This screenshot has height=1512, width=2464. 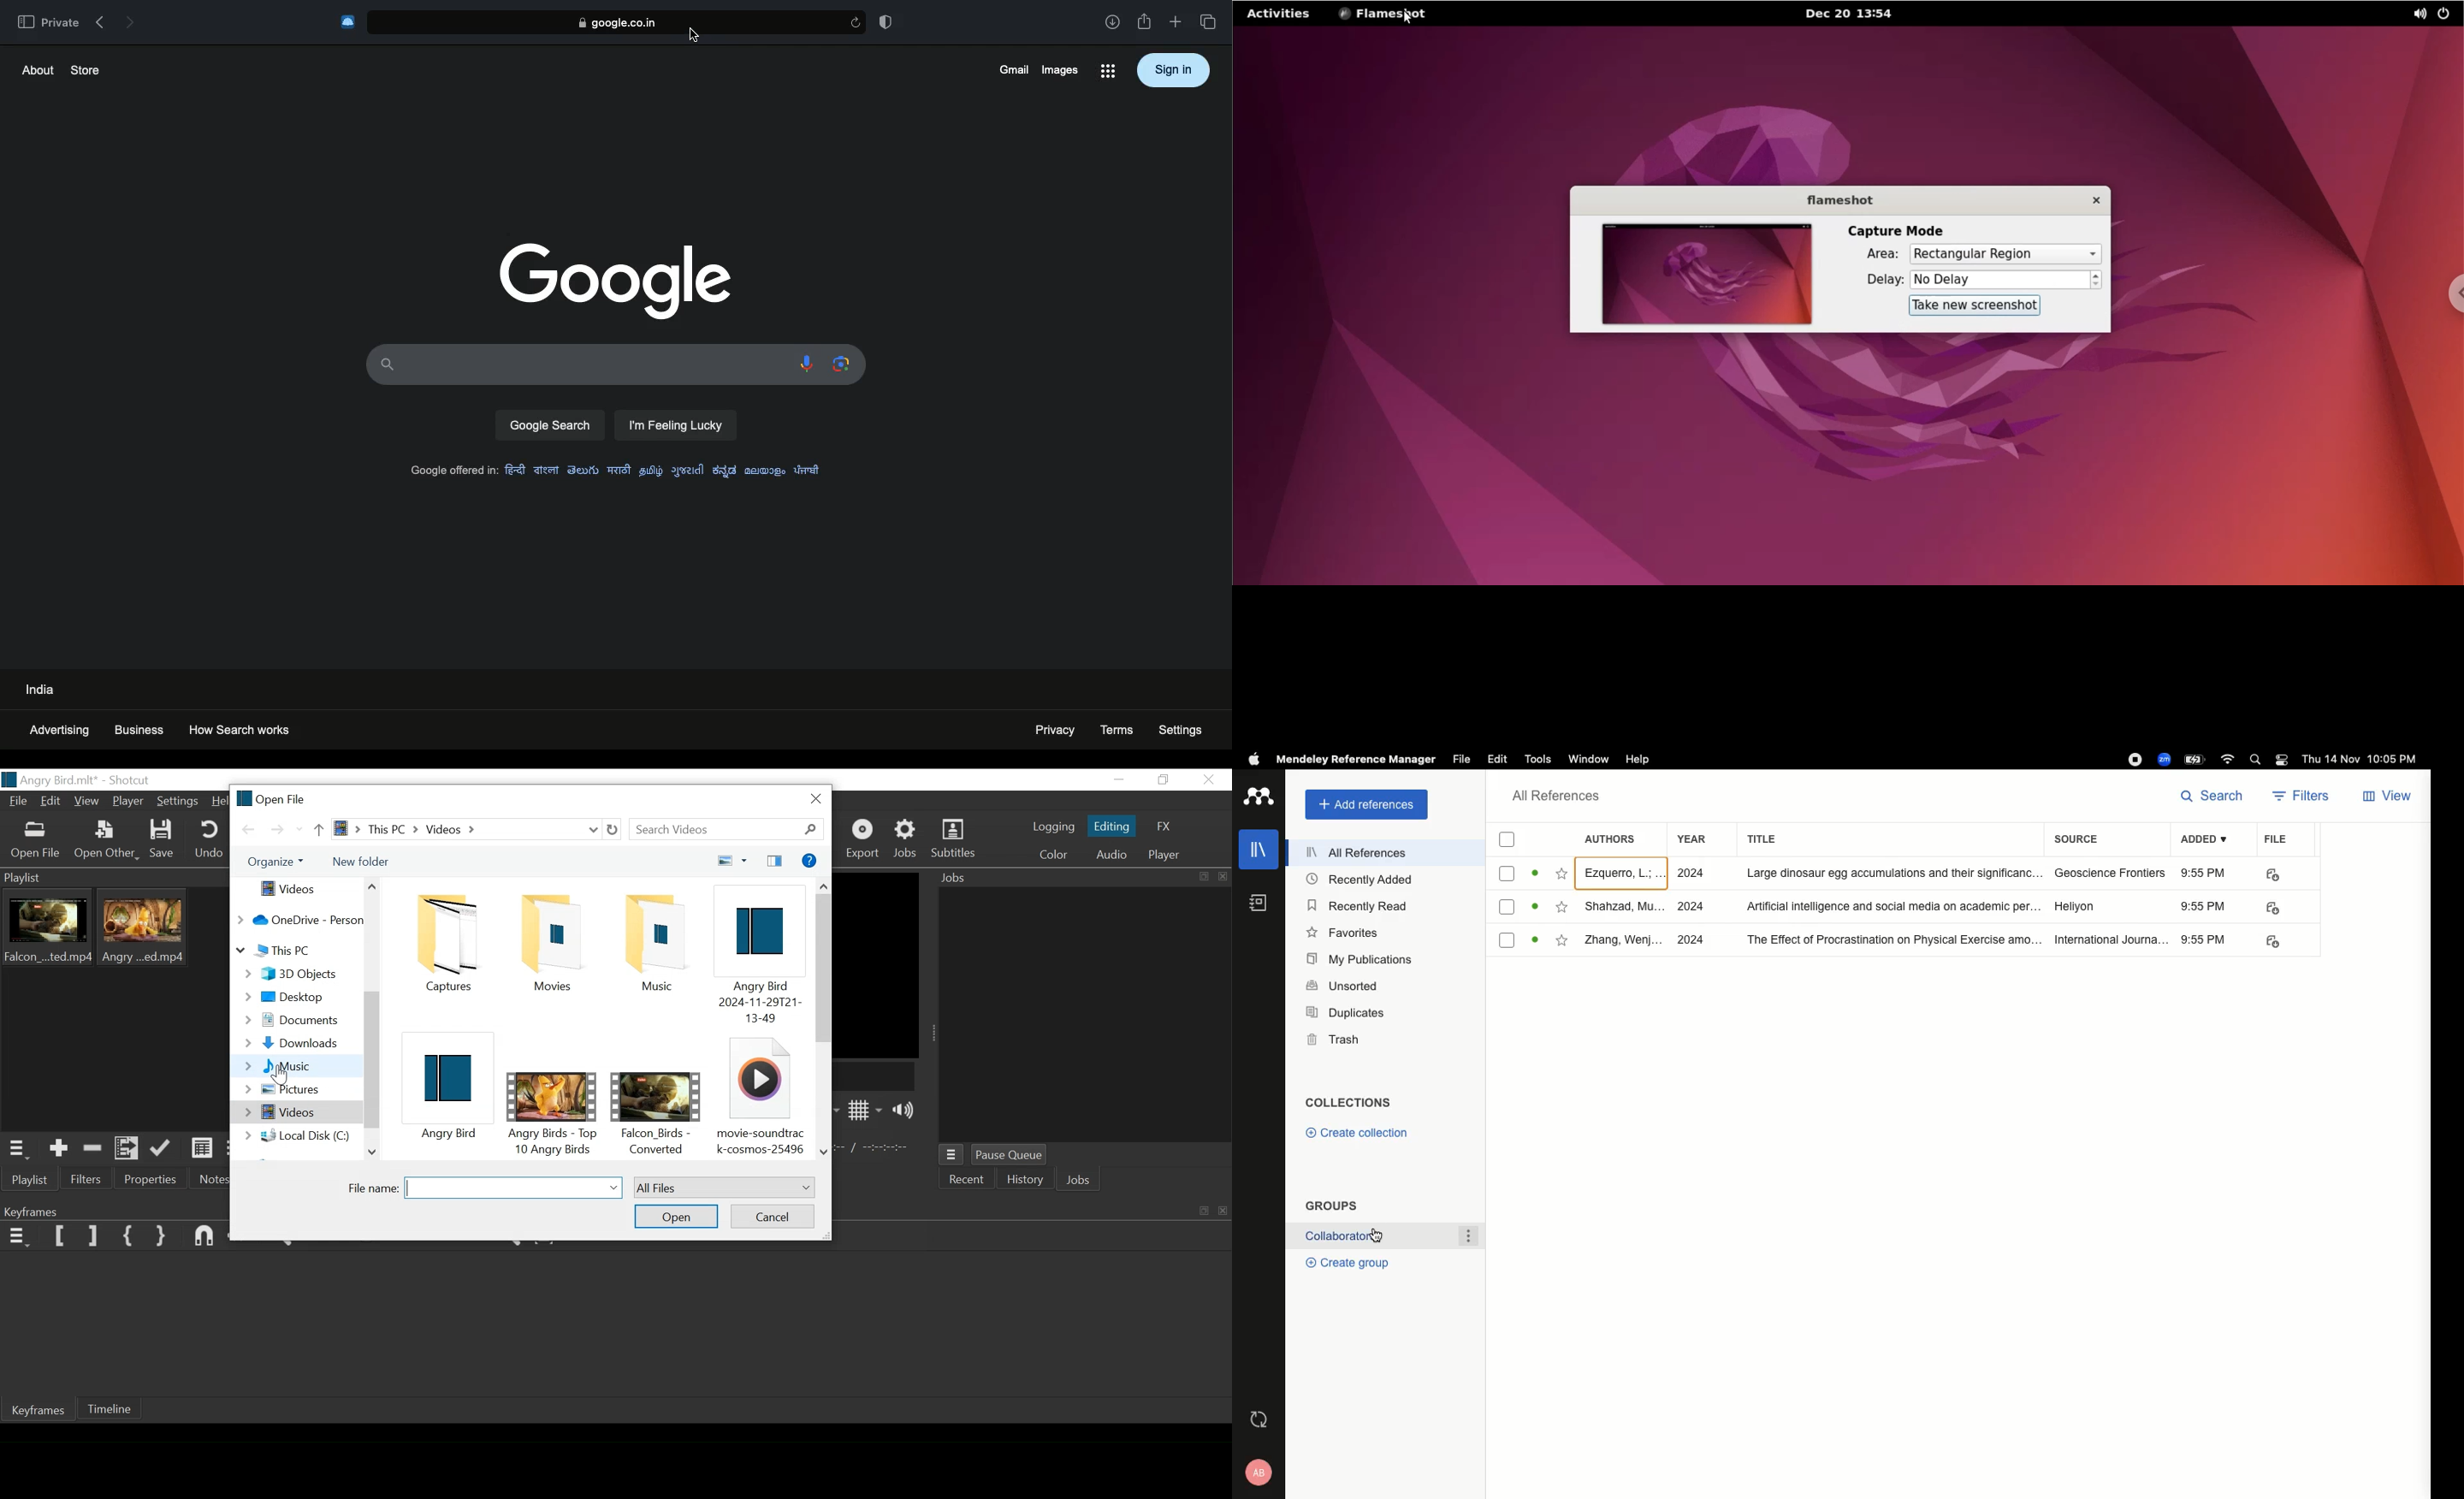 What do you see at coordinates (1406, 16) in the screenshot?
I see `cursor` at bounding box center [1406, 16].